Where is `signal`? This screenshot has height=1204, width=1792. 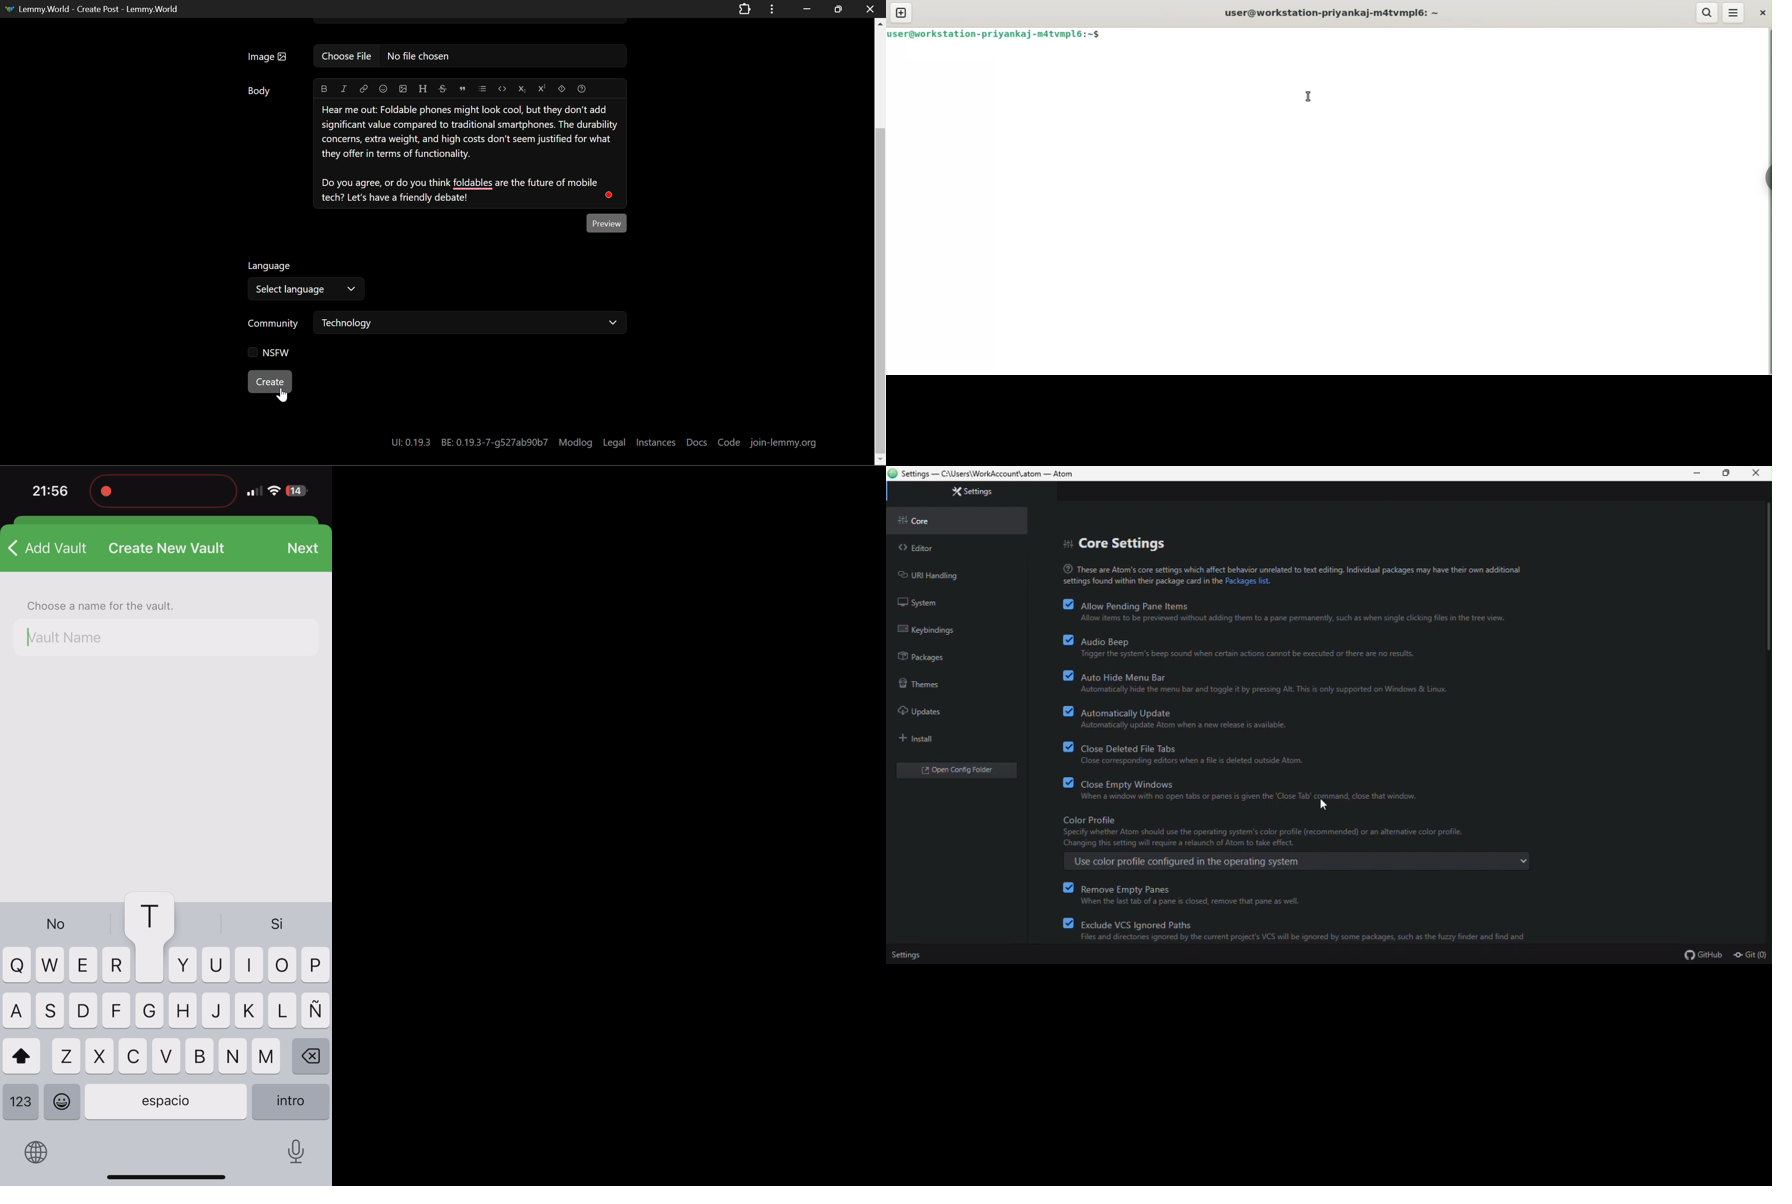 signal is located at coordinates (254, 491).